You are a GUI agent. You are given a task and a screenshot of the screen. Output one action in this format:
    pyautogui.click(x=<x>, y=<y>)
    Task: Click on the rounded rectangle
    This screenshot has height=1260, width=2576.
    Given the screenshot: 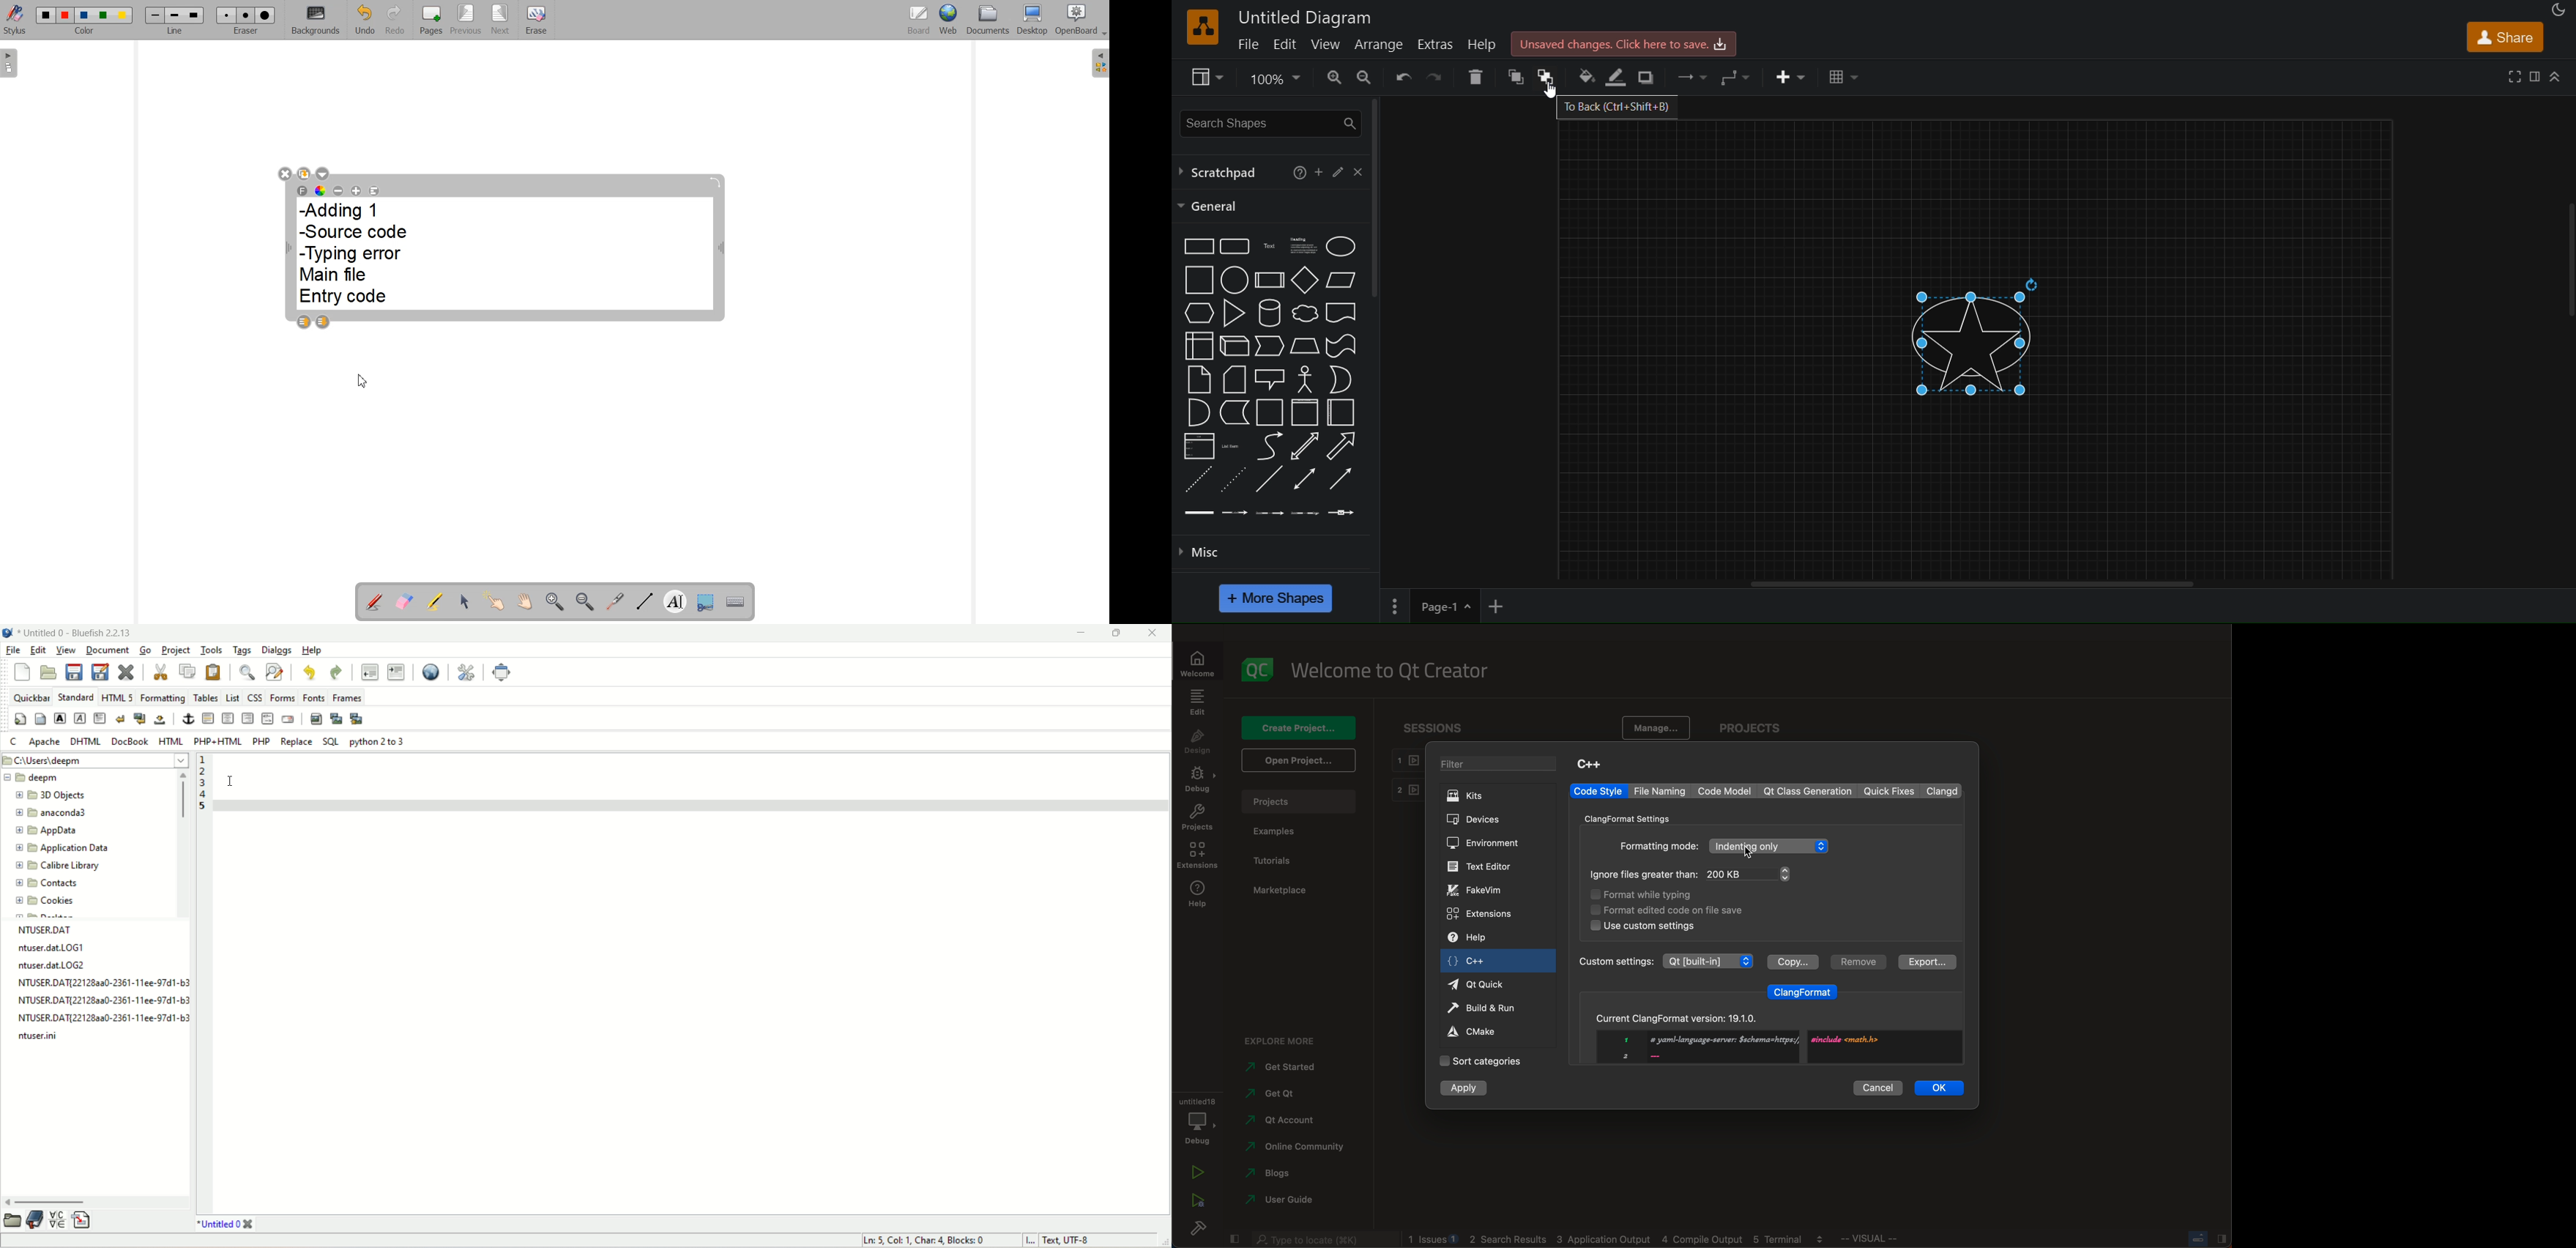 What is the action you would take?
    pyautogui.click(x=1233, y=246)
    